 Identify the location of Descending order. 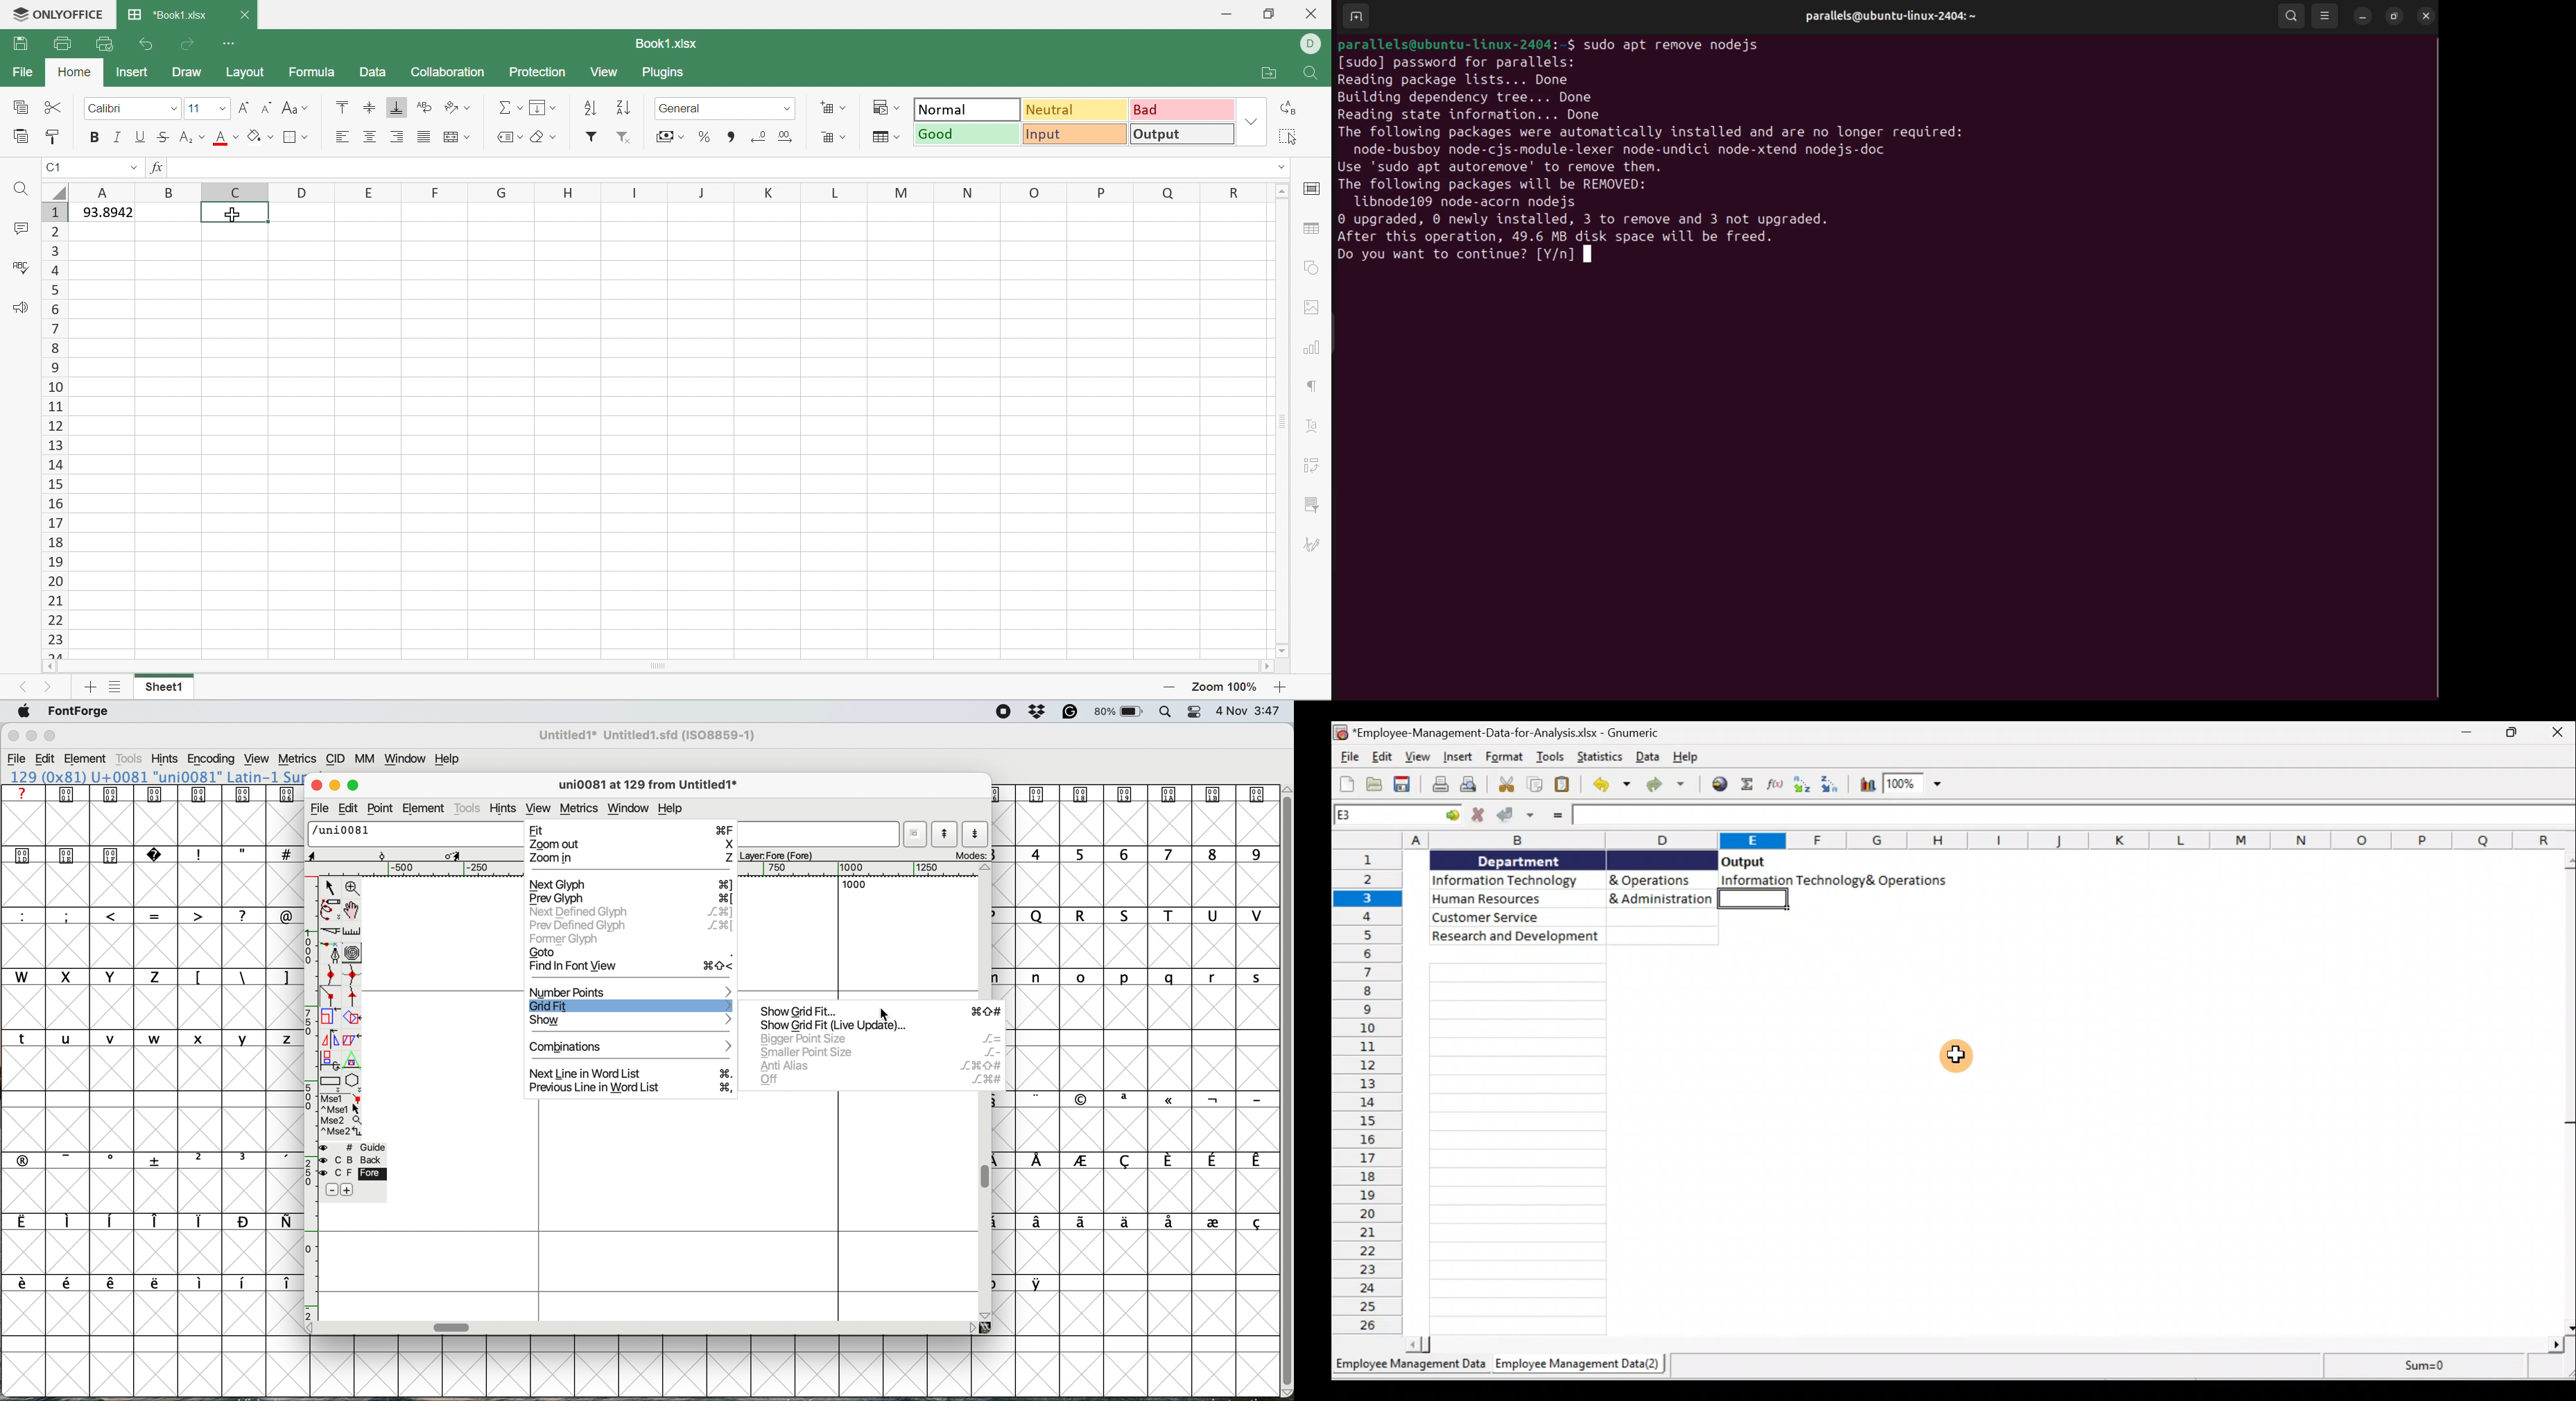
(622, 108).